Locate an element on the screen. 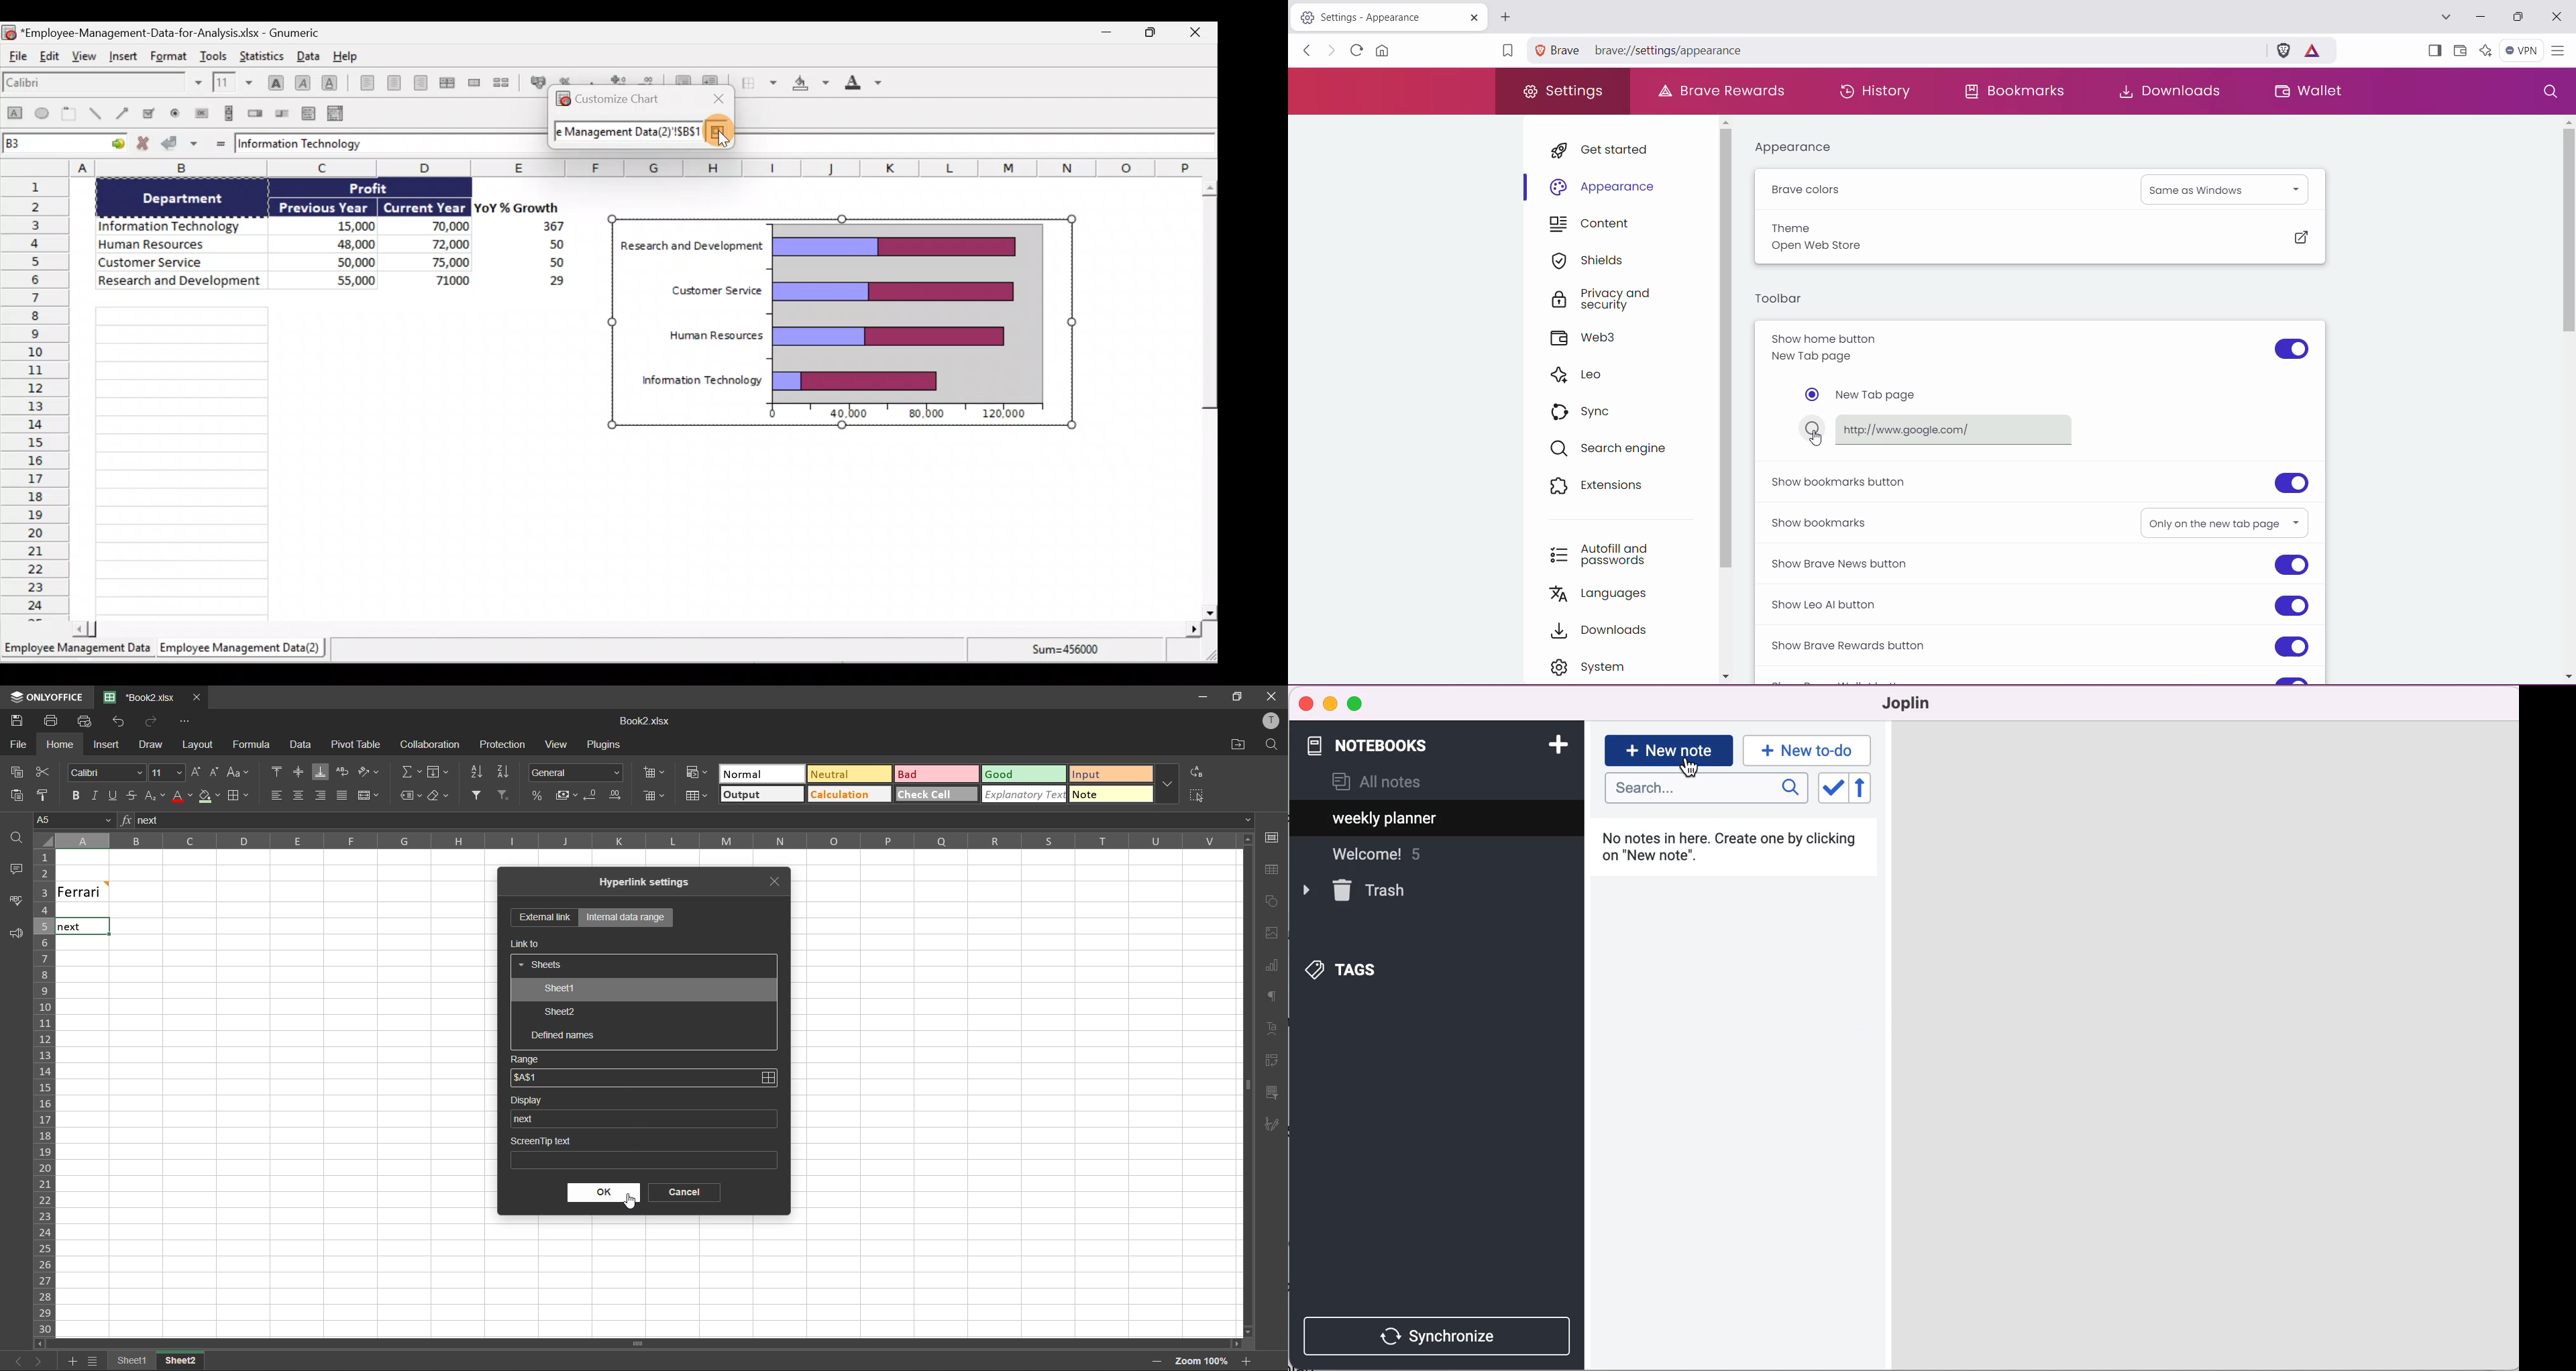 The image size is (2576, 1372). 71000 is located at coordinates (448, 279).